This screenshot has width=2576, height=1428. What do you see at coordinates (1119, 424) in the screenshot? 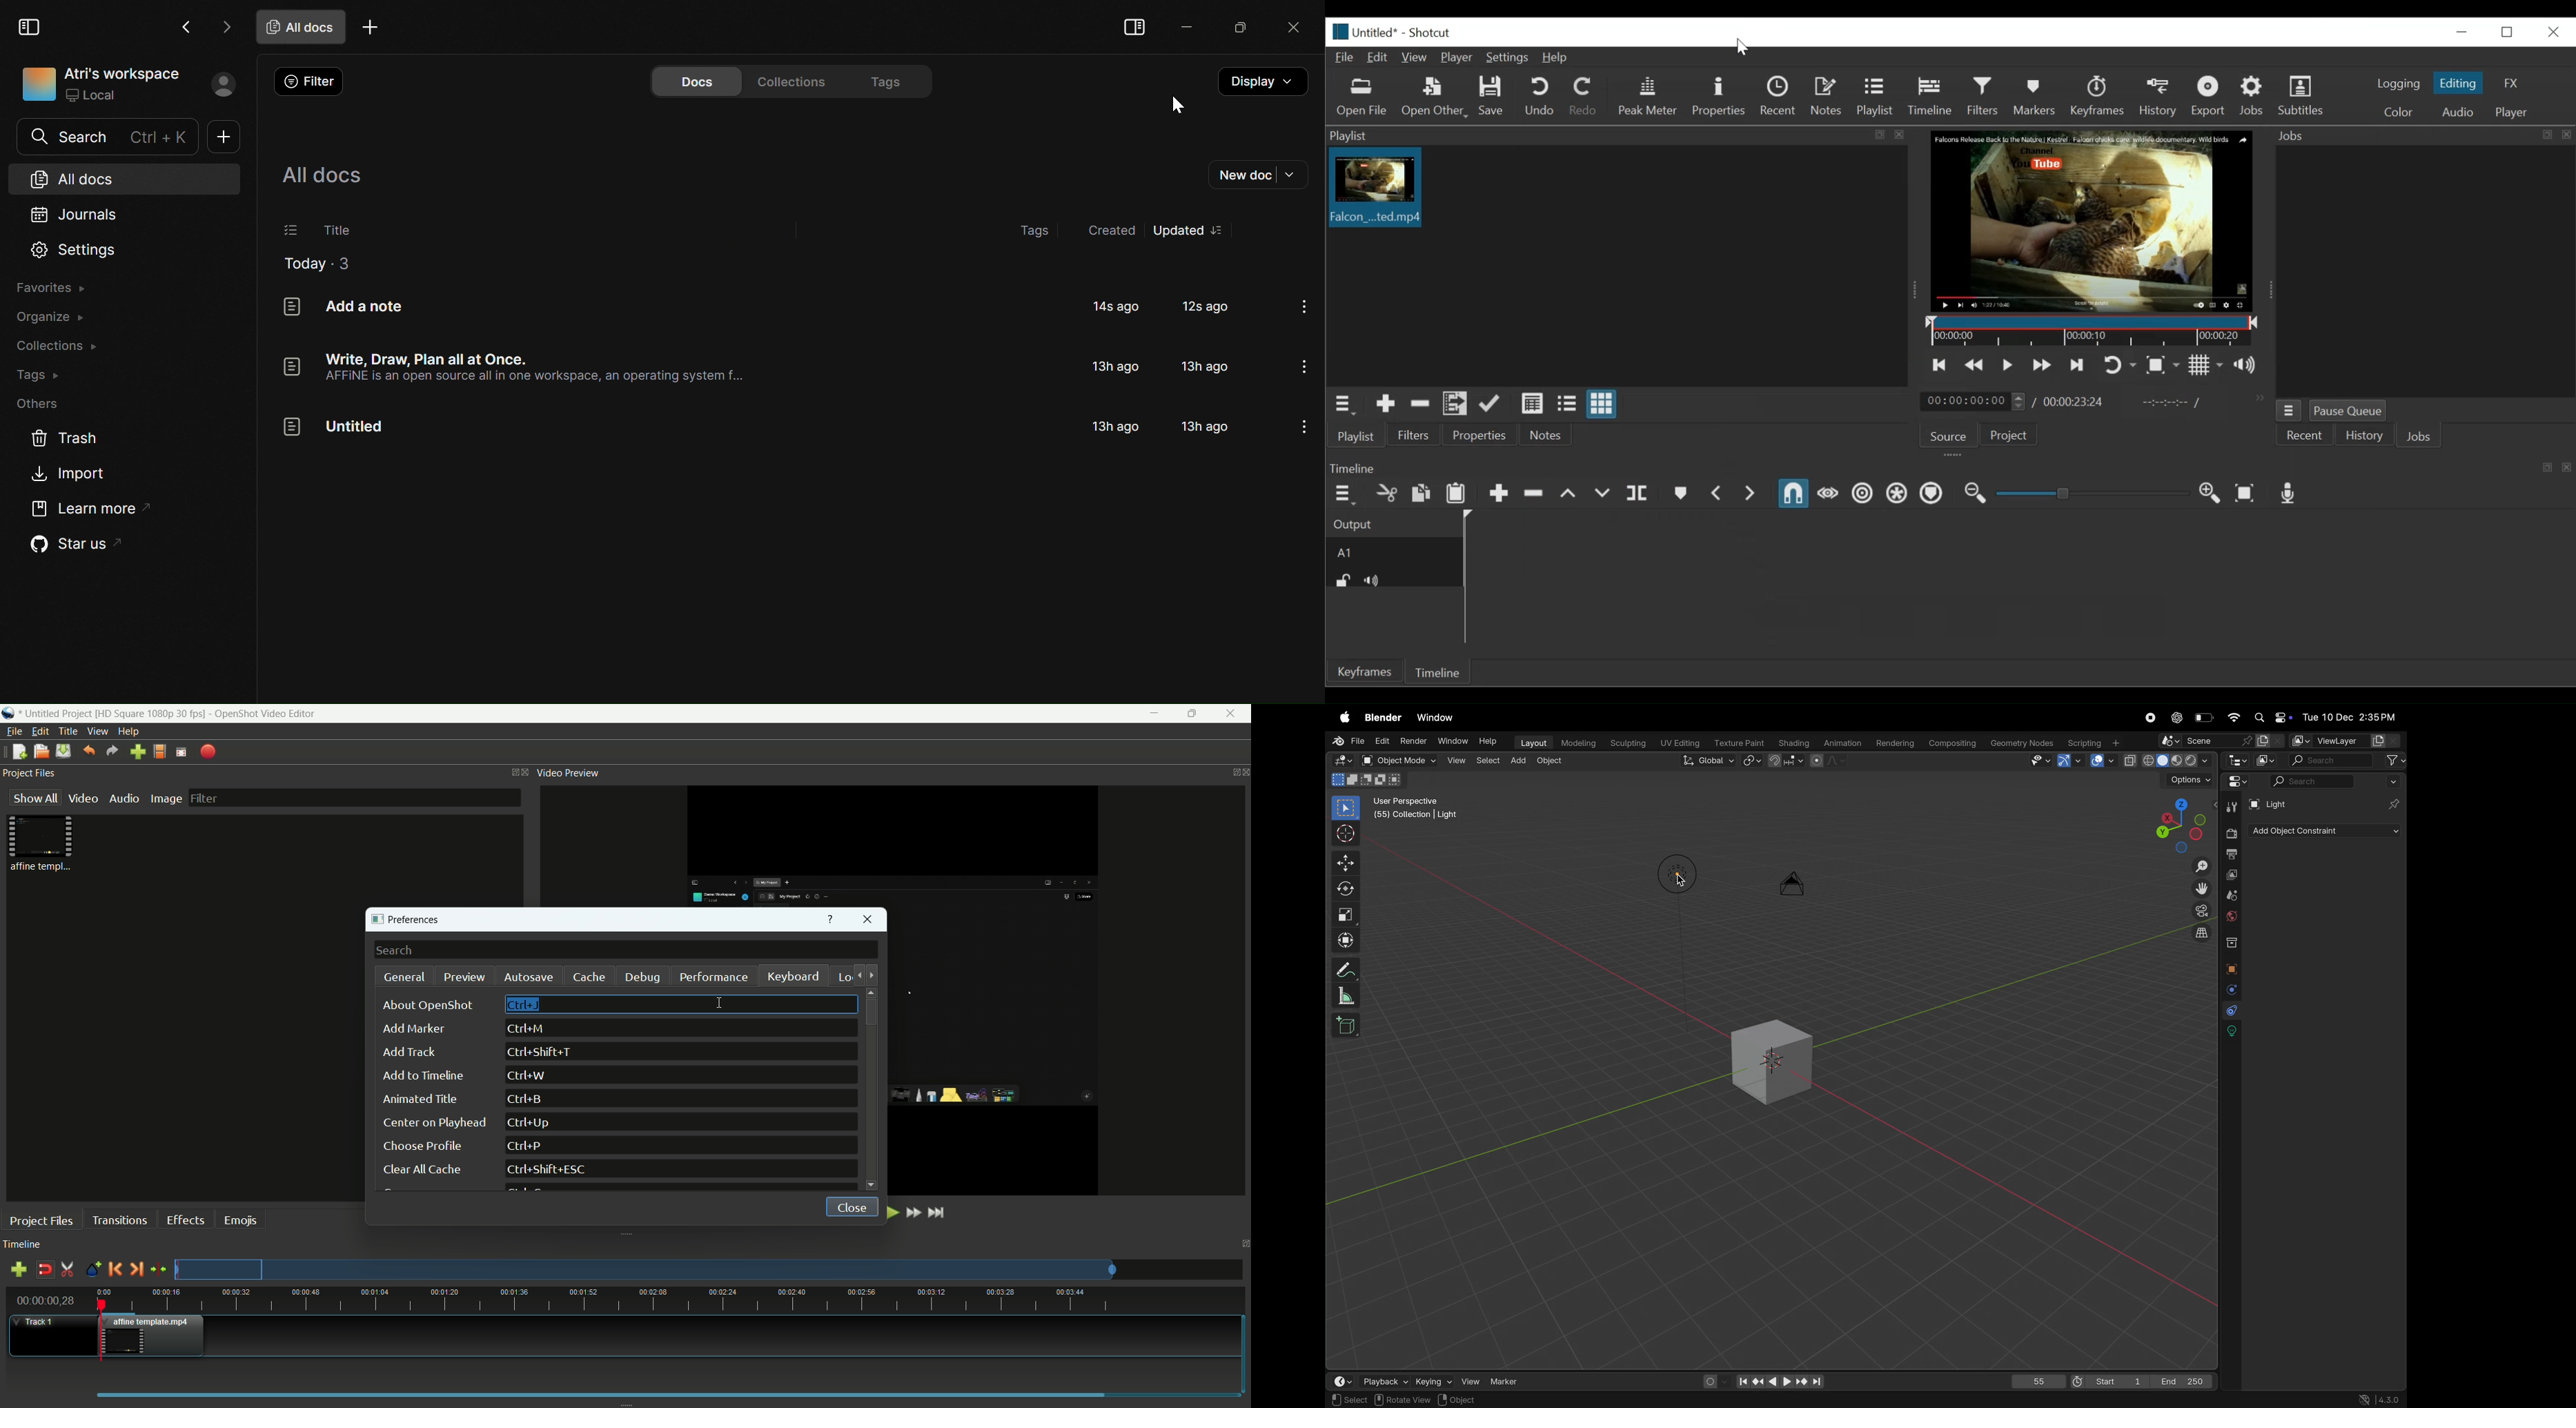
I see `13h ago` at bounding box center [1119, 424].